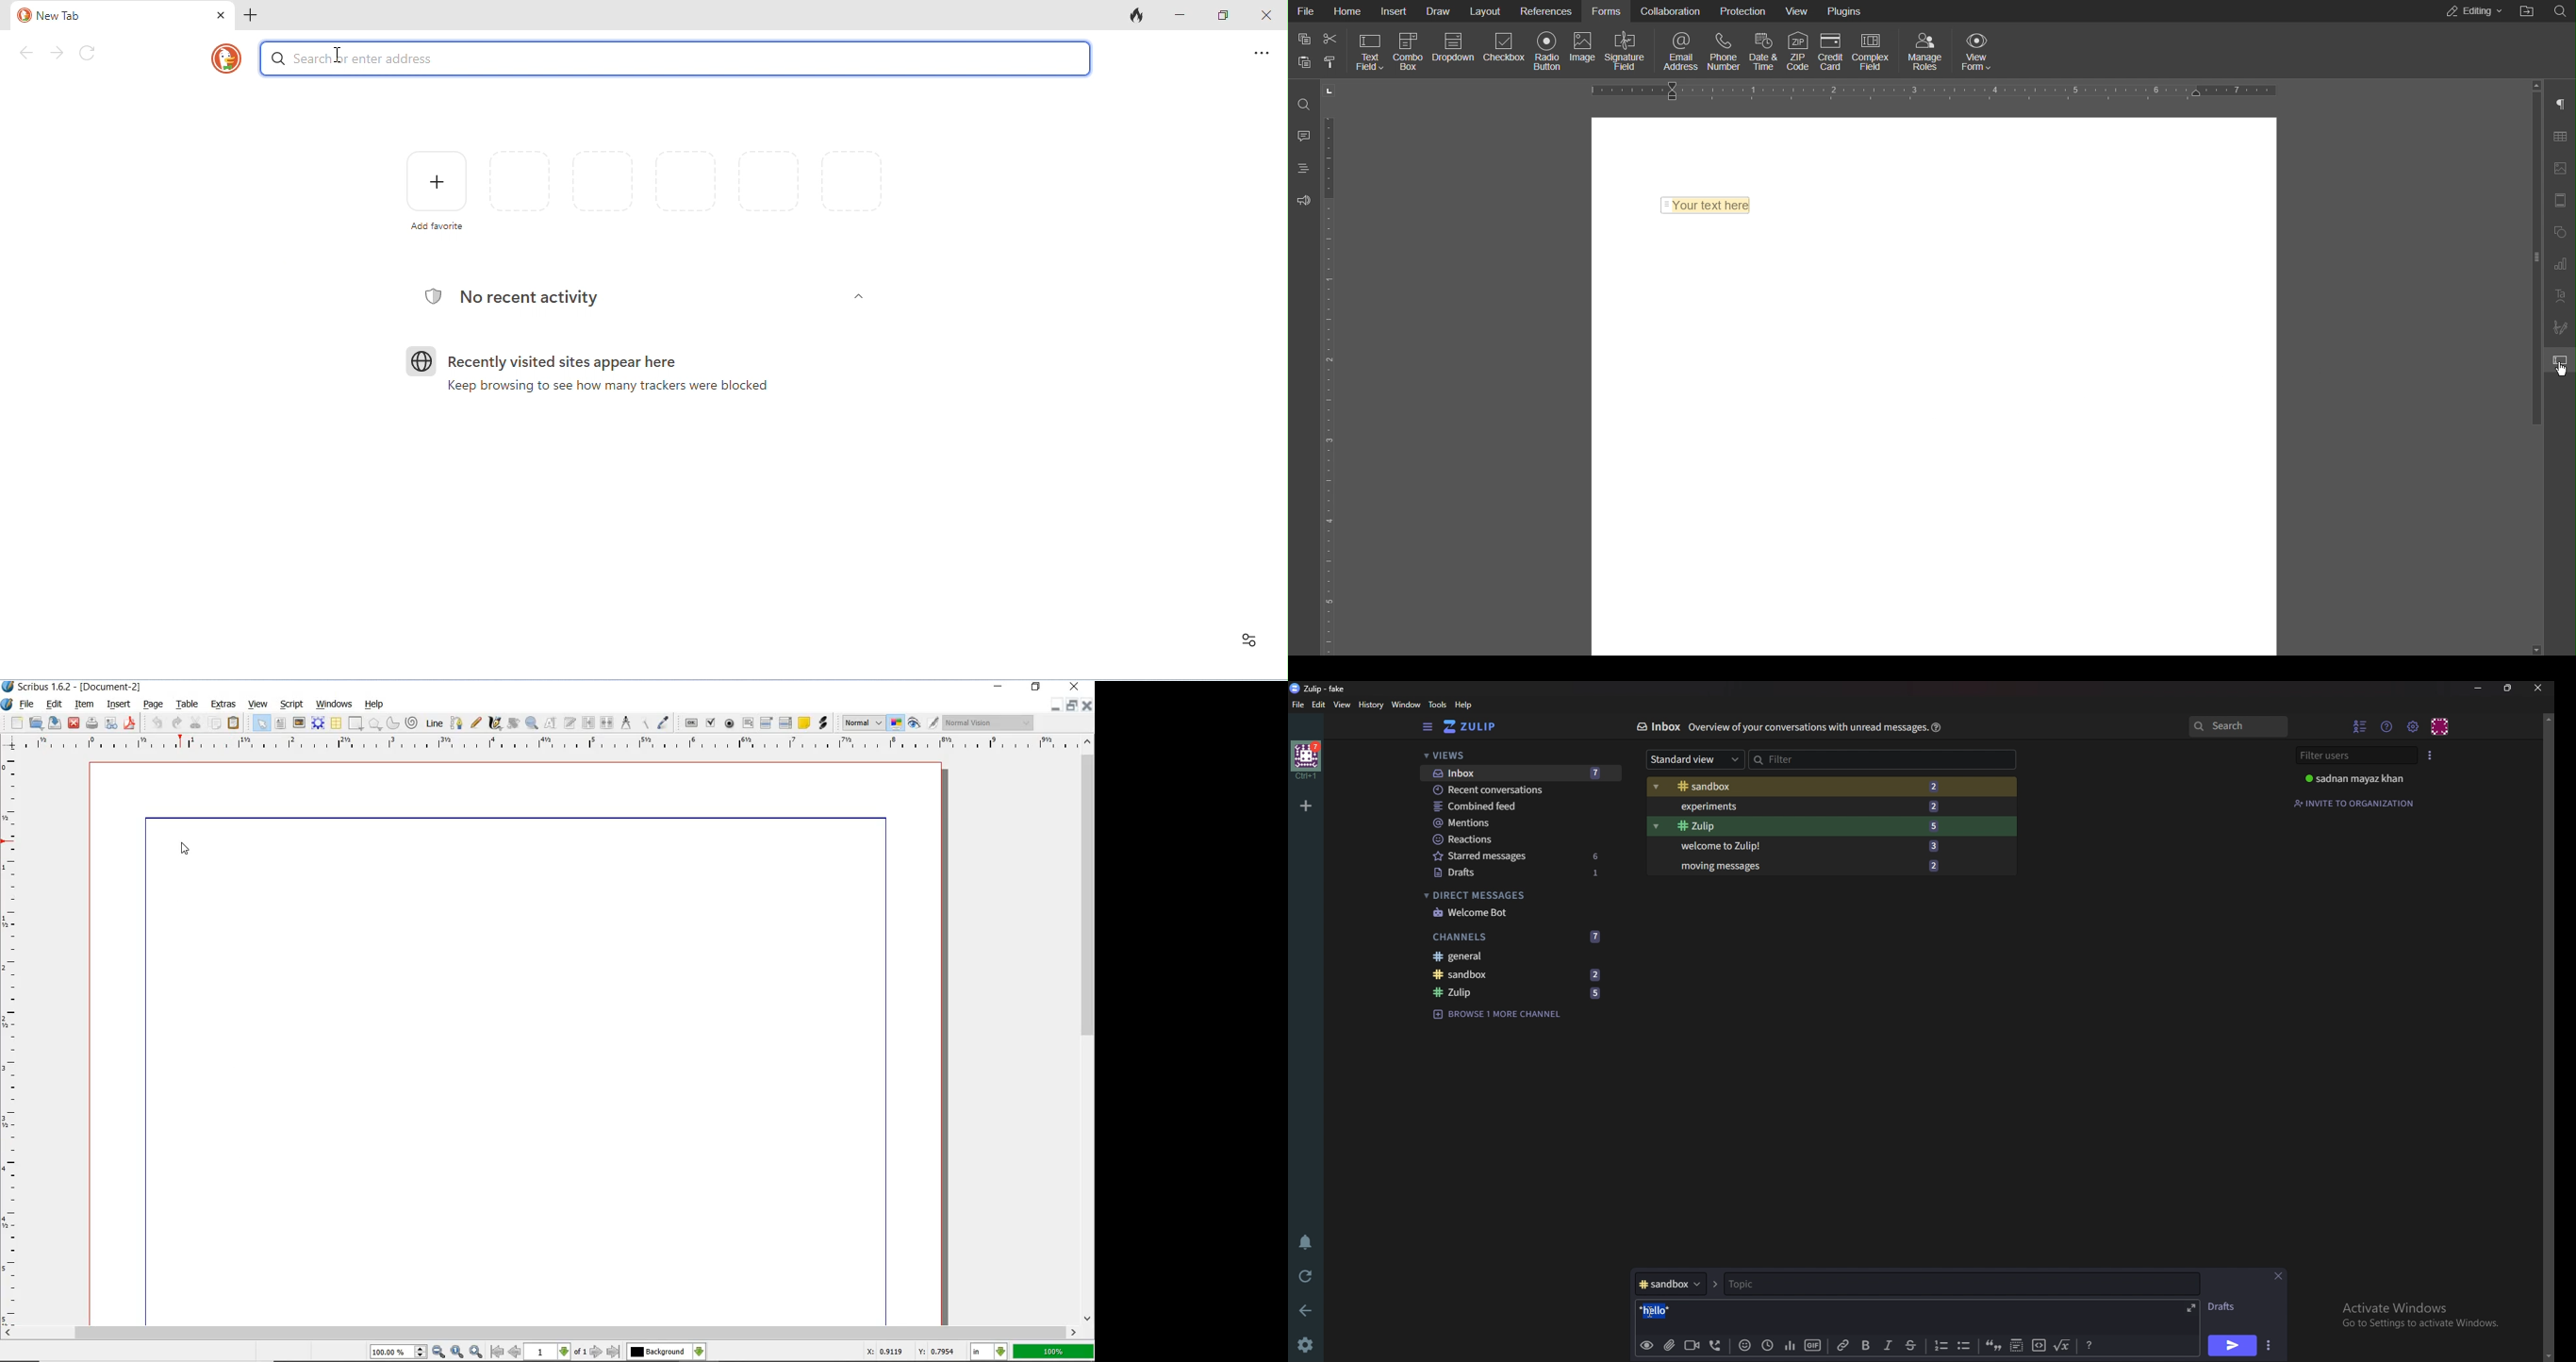 This screenshot has width=2576, height=1372. What do you see at coordinates (1939, 1346) in the screenshot?
I see `Number list` at bounding box center [1939, 1346].